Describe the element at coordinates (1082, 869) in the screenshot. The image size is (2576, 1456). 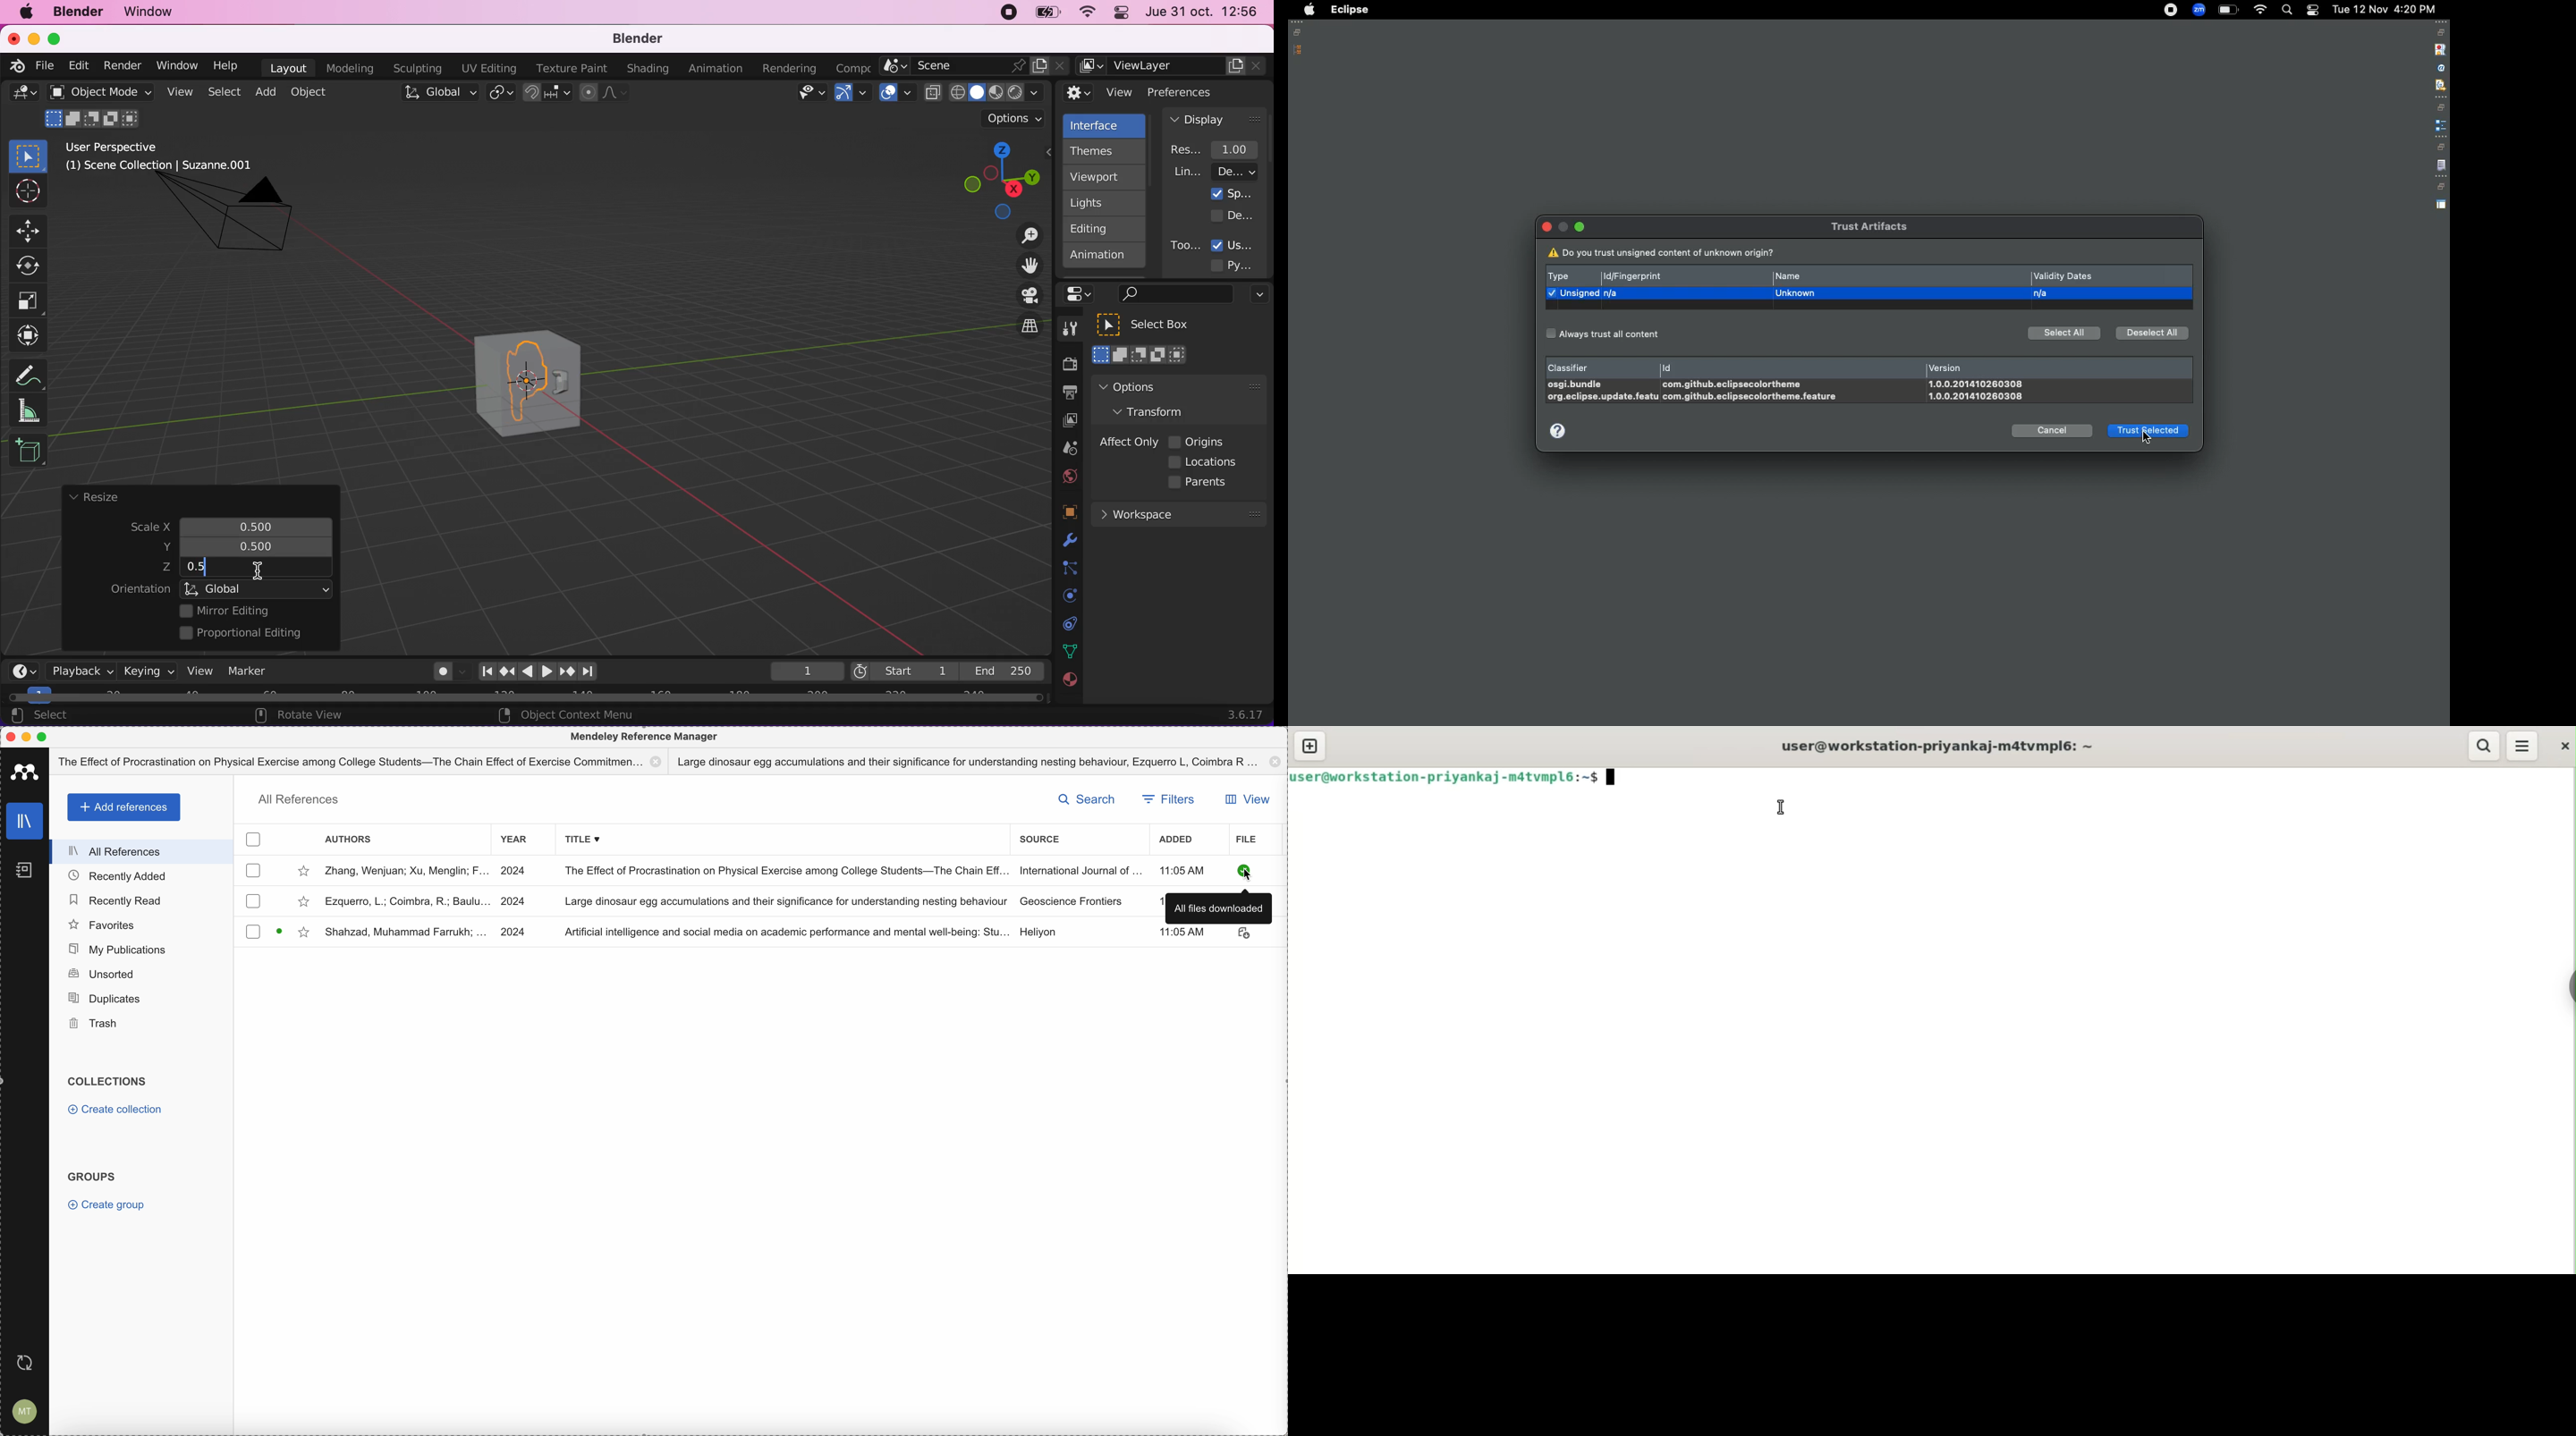
I see `International Journal of...` at that location.